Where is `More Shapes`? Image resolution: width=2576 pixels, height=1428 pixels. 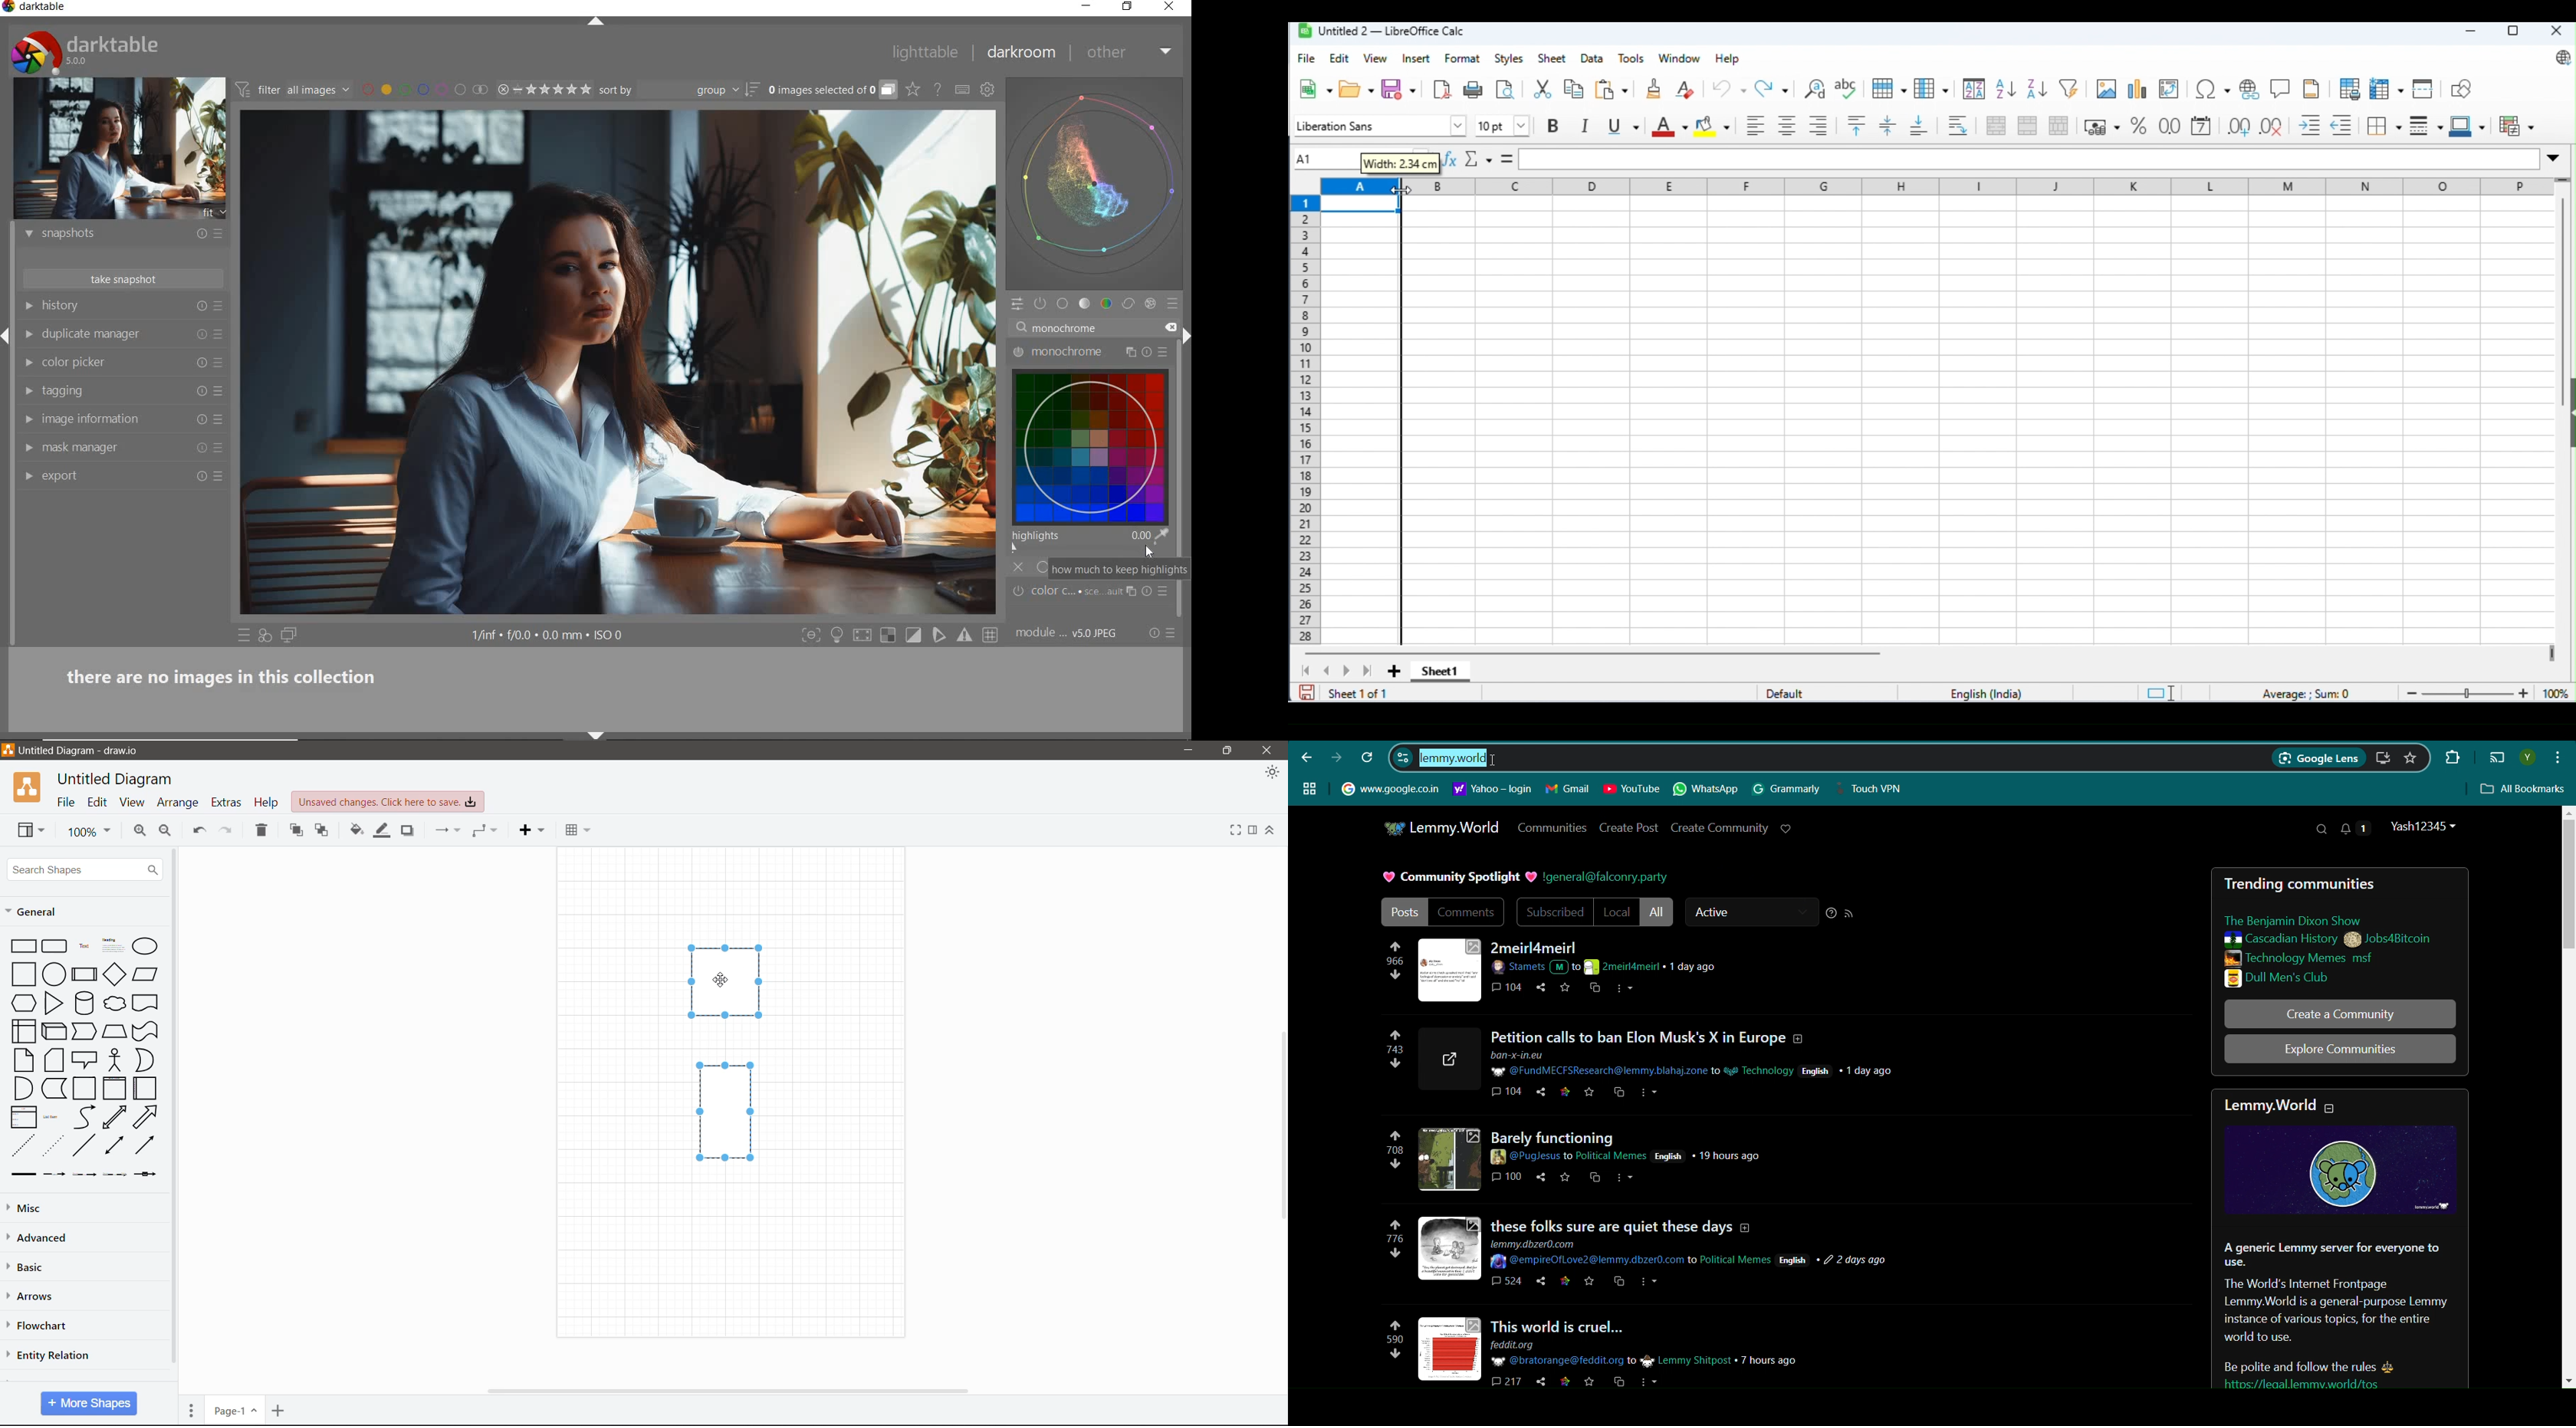 More Shapes is located at coordinates (89, 1403).